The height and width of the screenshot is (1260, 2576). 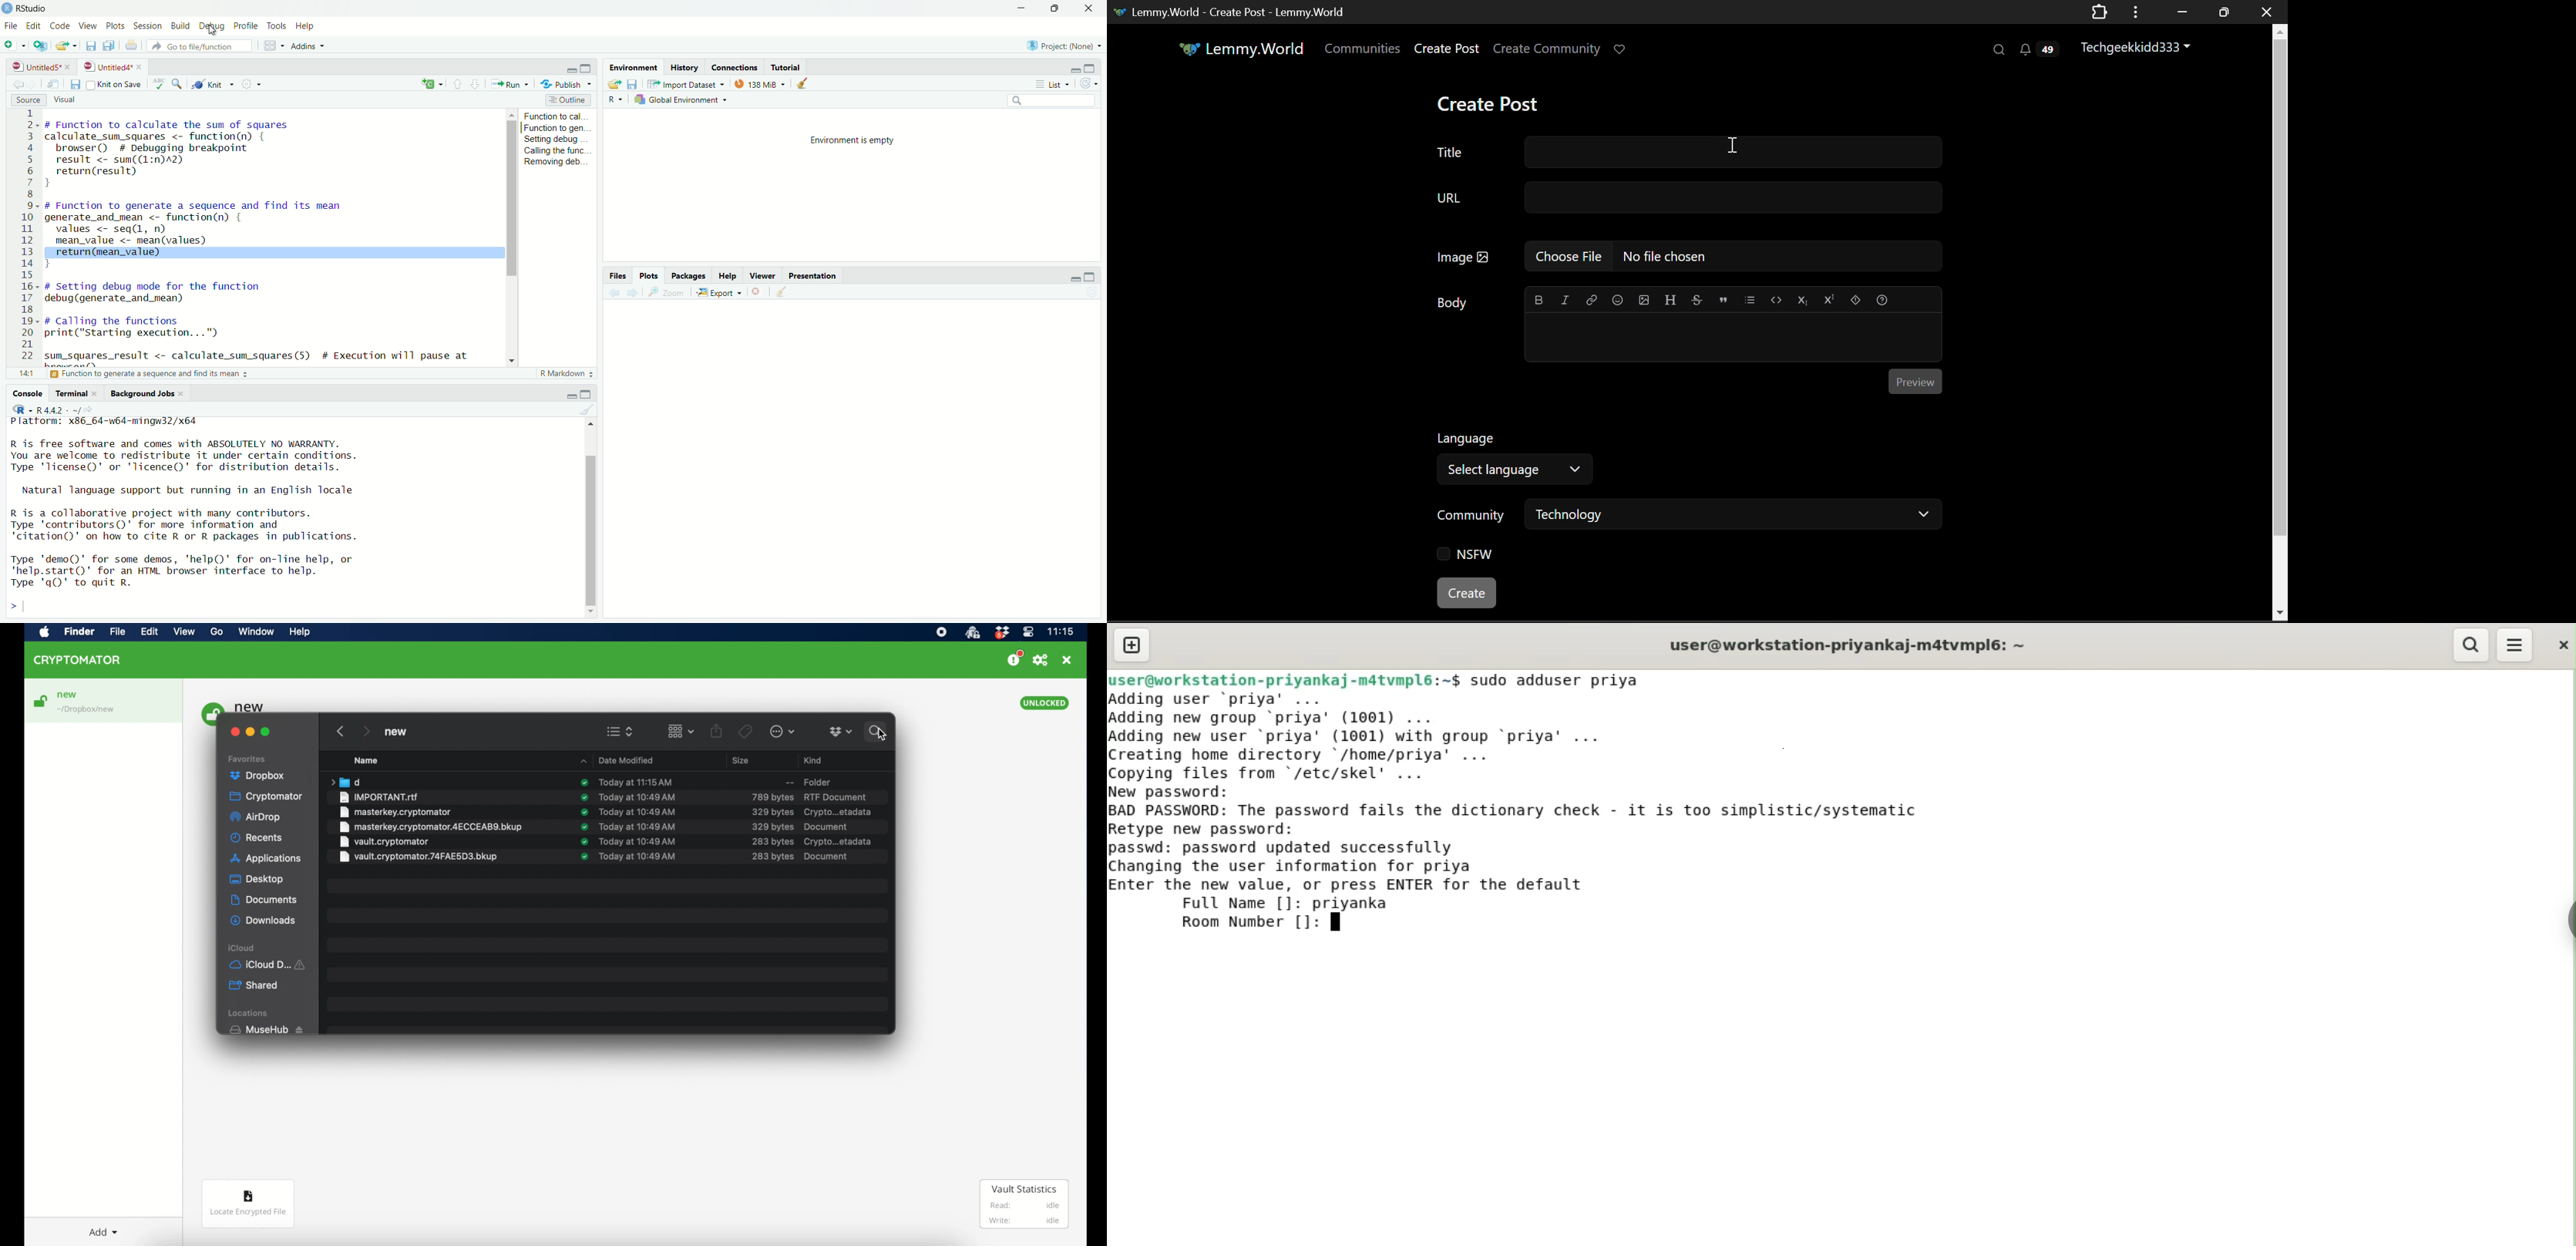 What do you see at coordinates (1998, 49) in the screenshot?
I see `Search` at bounding box center [1998, 49].